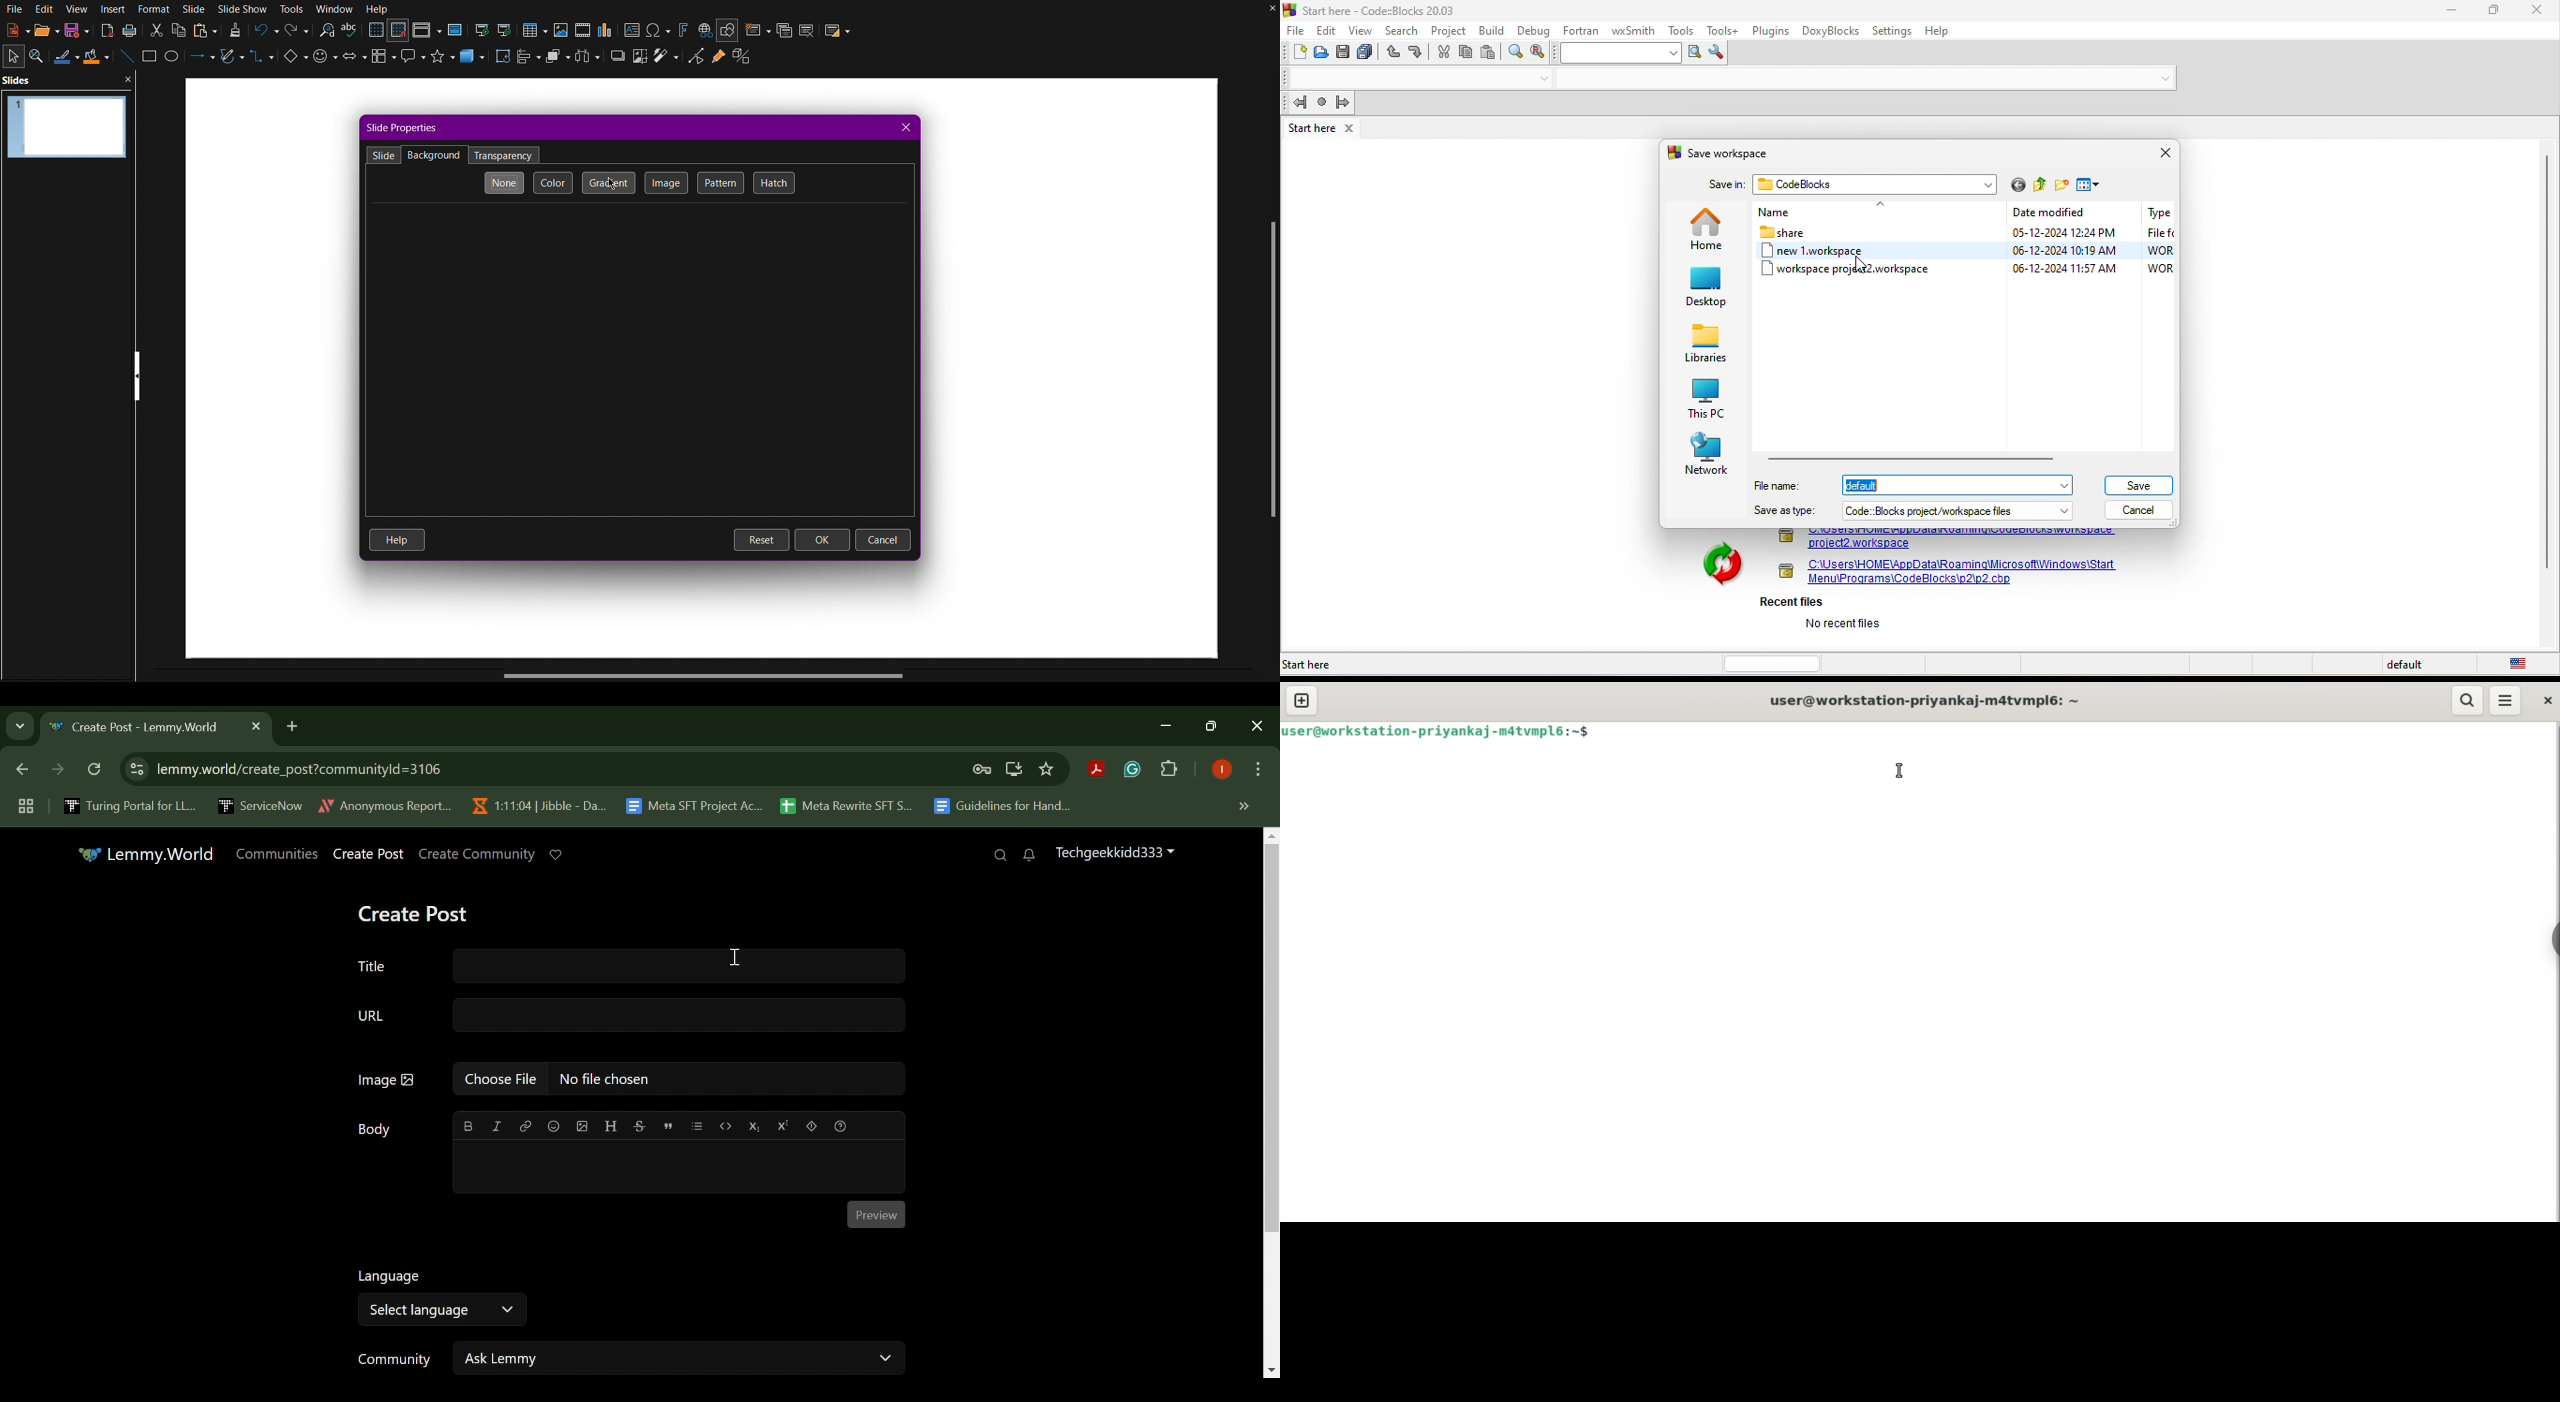 This screenshot has width=2576, height=1428. I want to click on run search, so click(1693, 53).